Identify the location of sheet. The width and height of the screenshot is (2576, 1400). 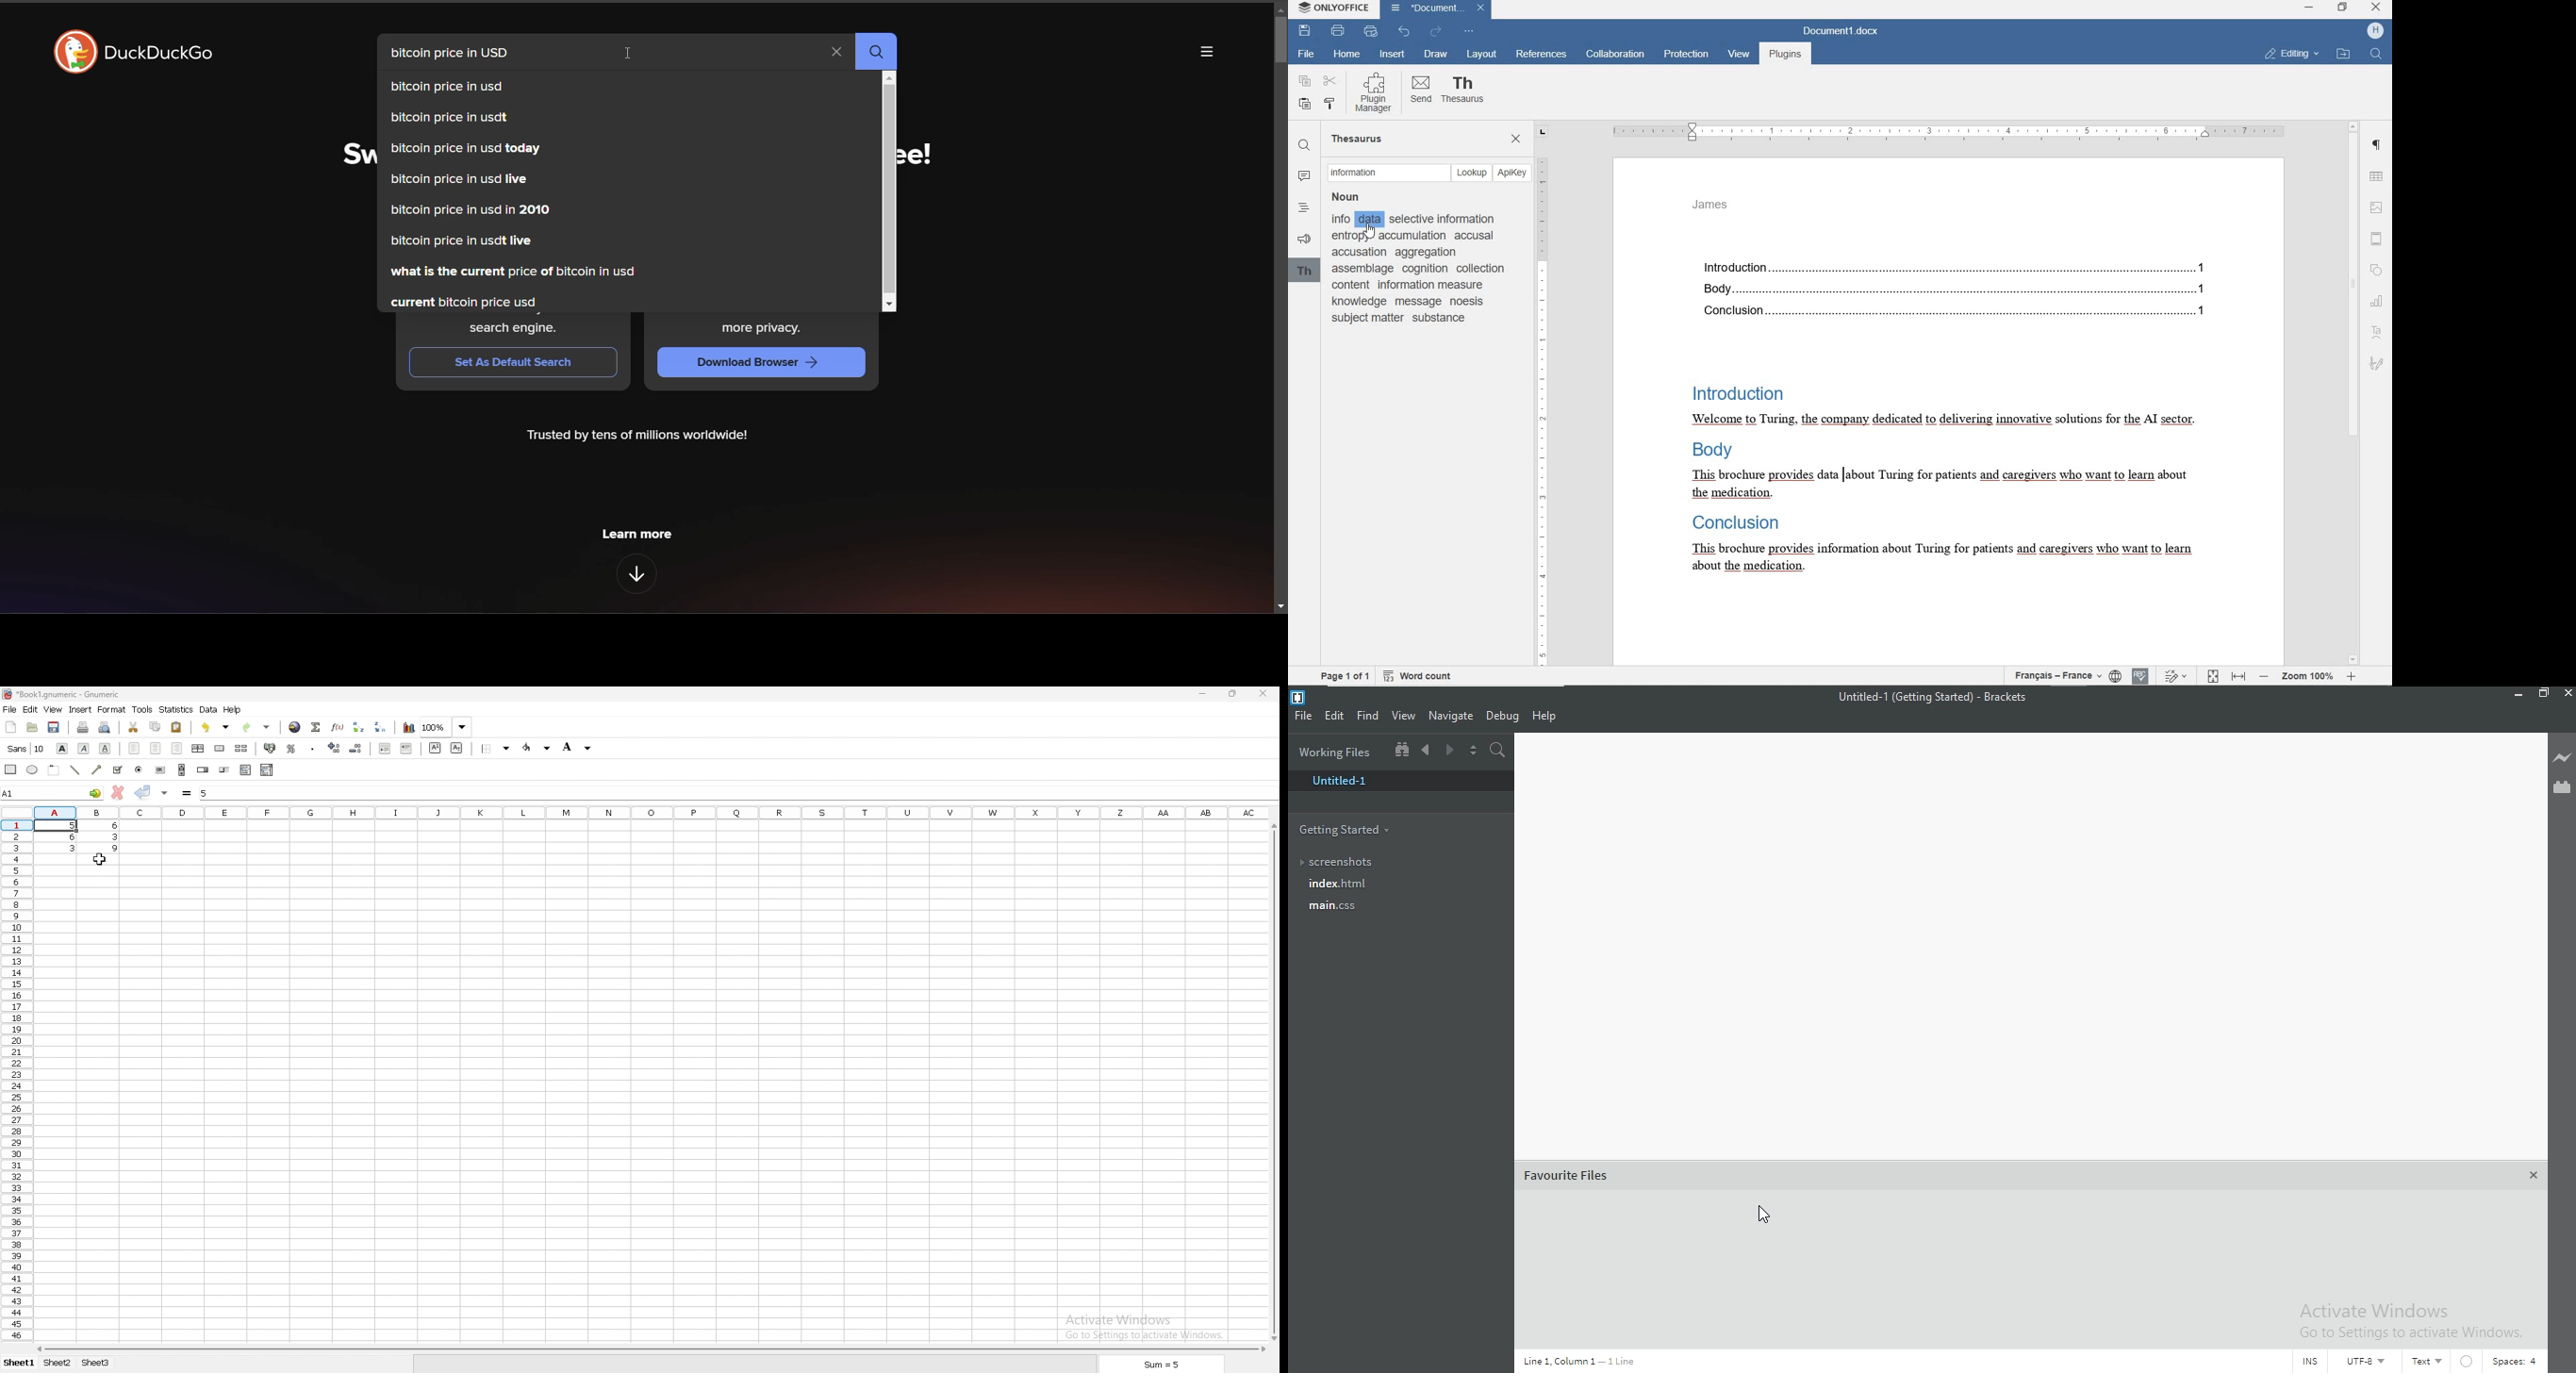
(95, 1362).